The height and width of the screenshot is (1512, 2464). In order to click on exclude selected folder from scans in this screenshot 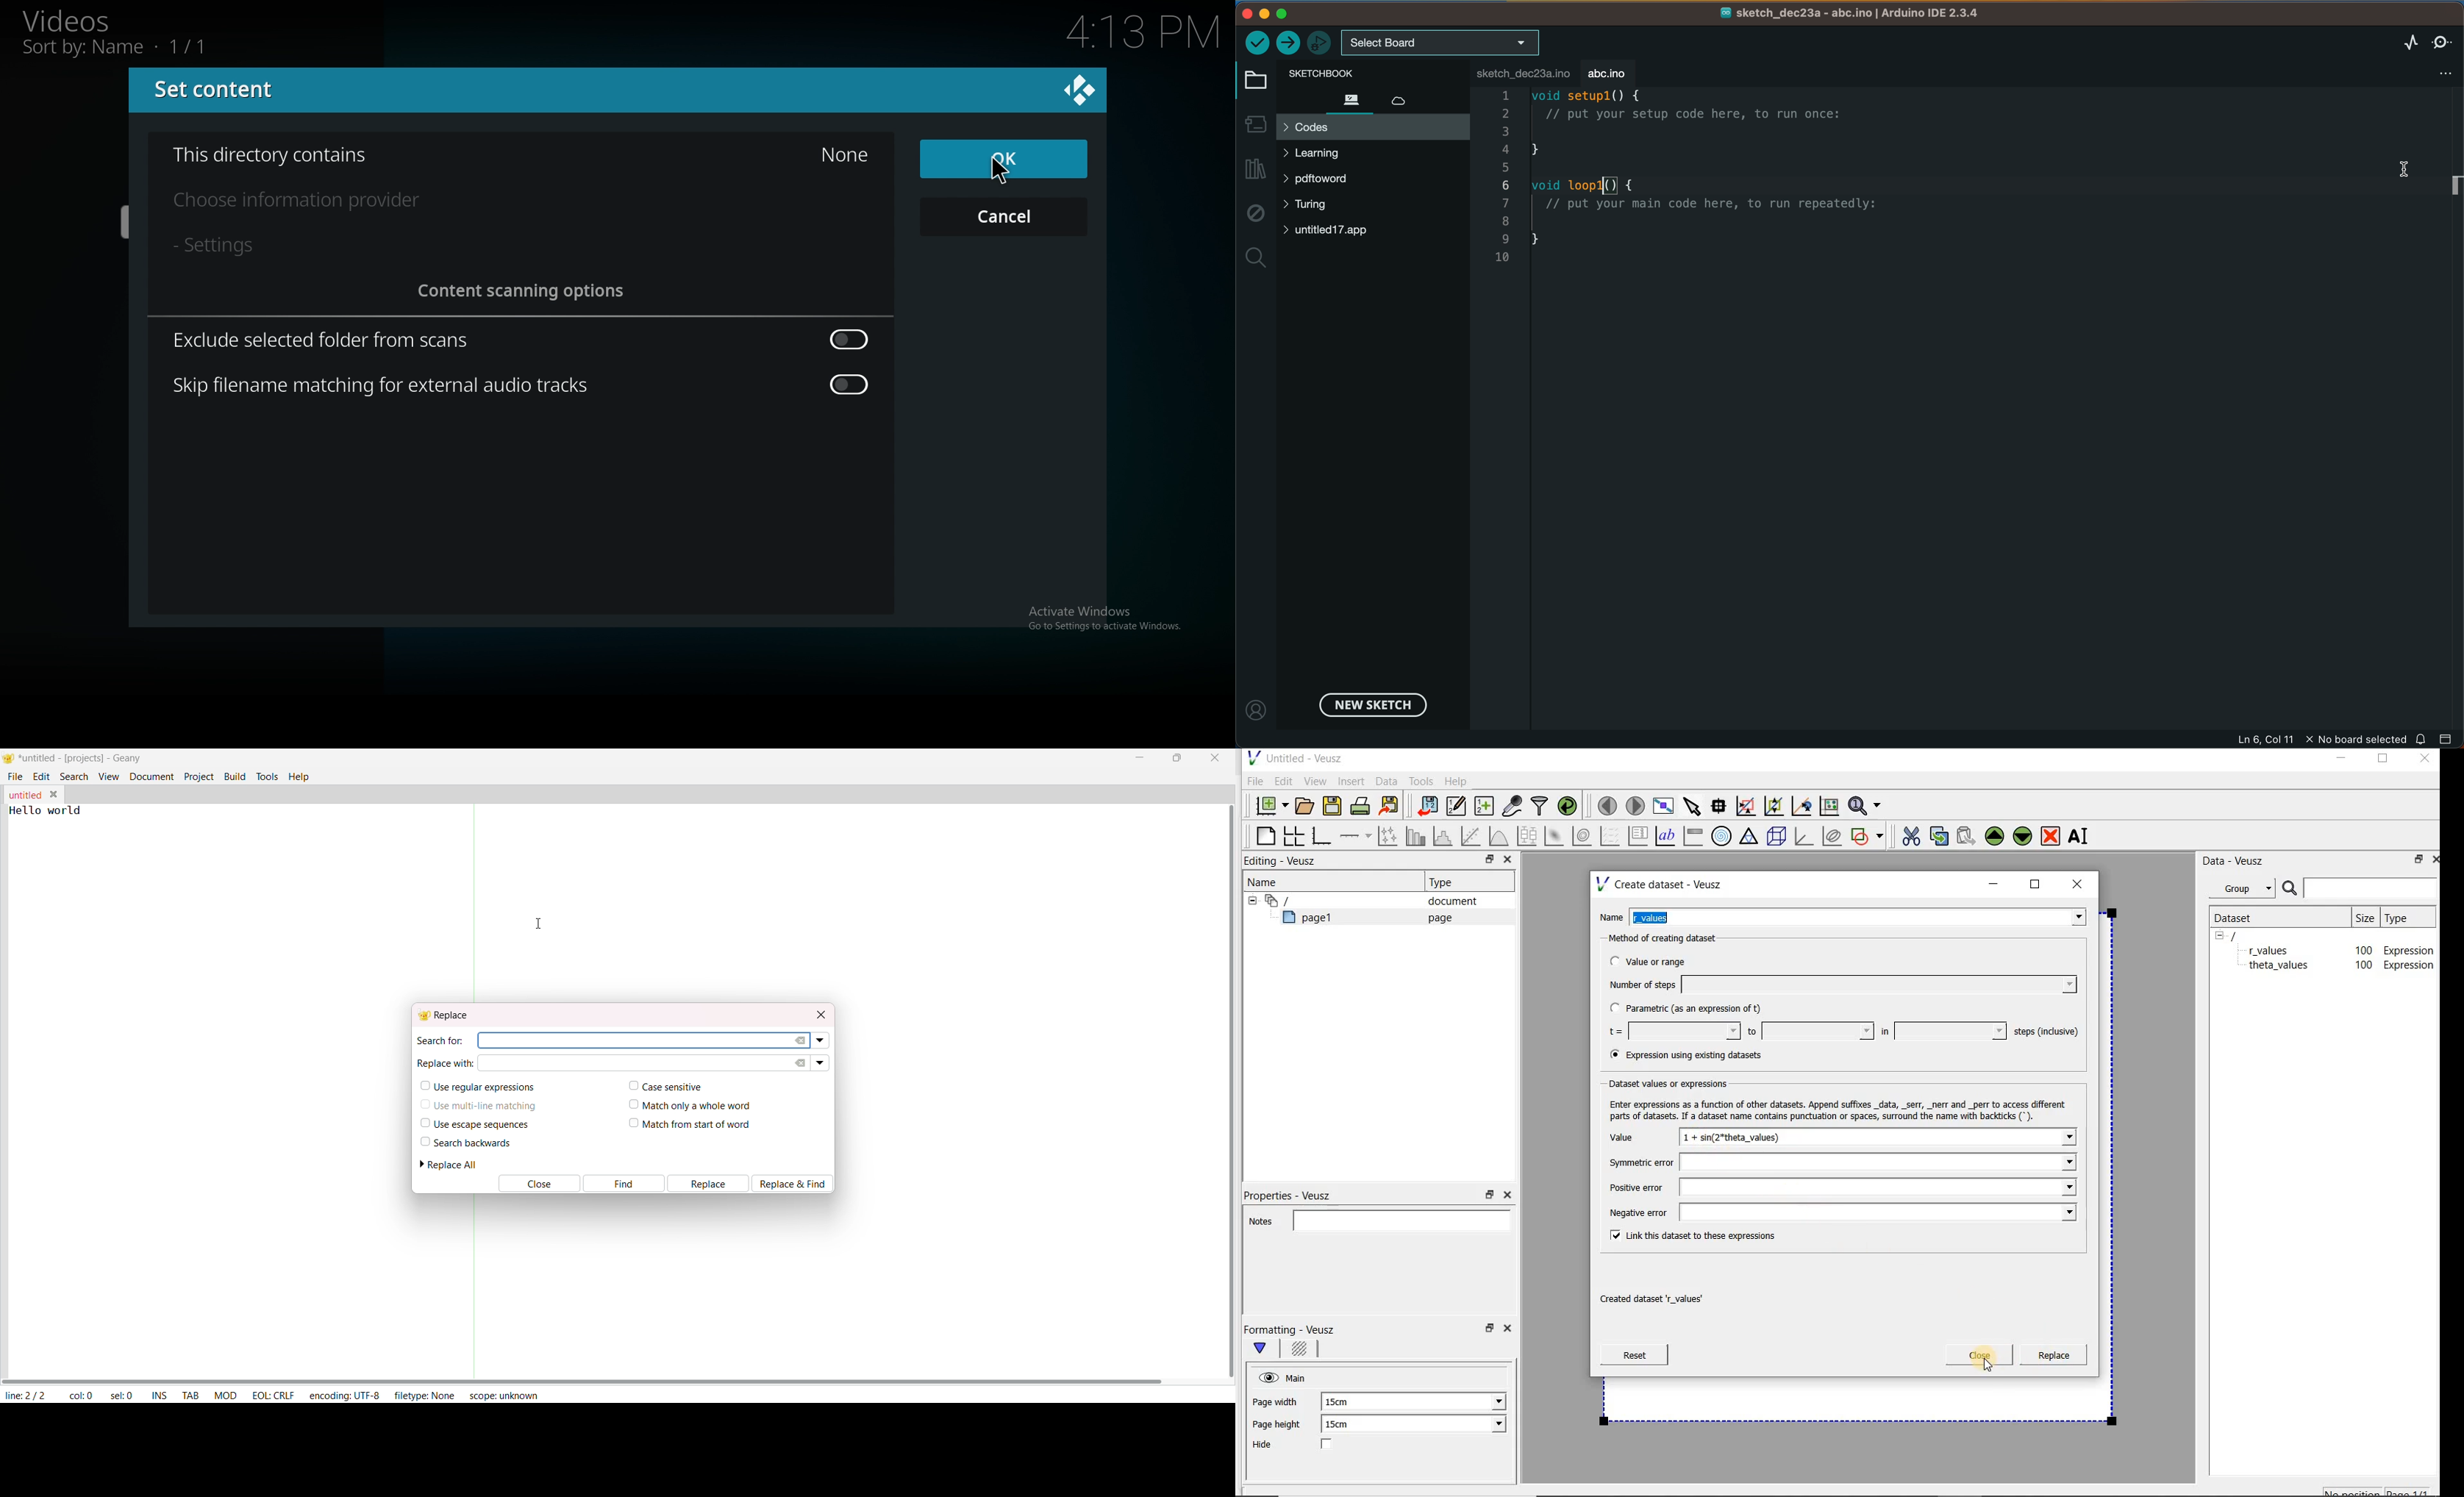, I will do `click(330, 341)`.